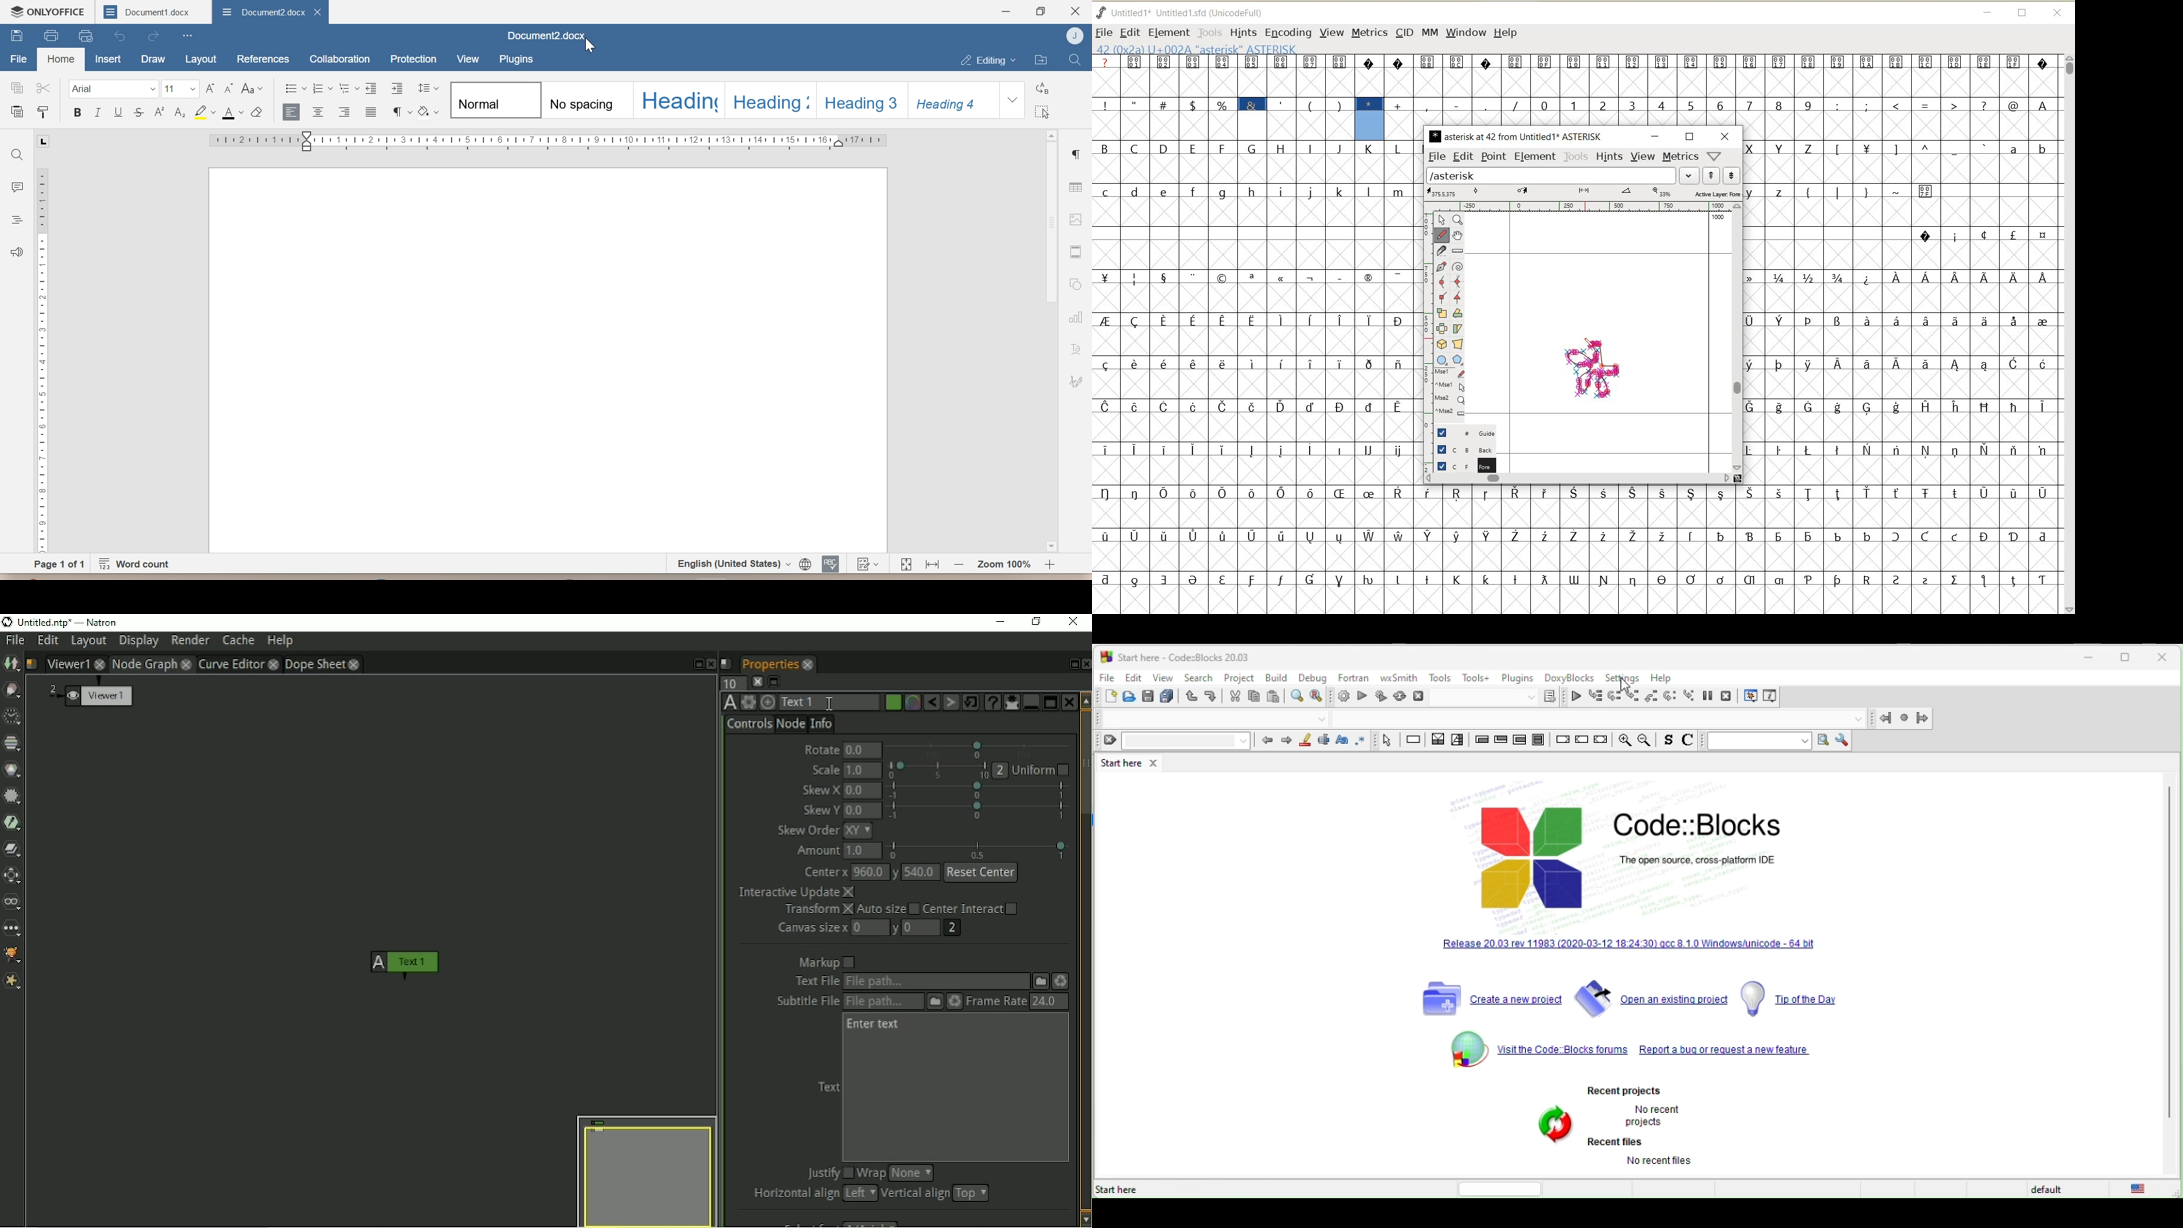 The width and height of the screenshot is (2184, 1232). What do you see at coordinates (821, 809) in the screenshot?
I see `Skew Y` at bounding box center [821, 809].